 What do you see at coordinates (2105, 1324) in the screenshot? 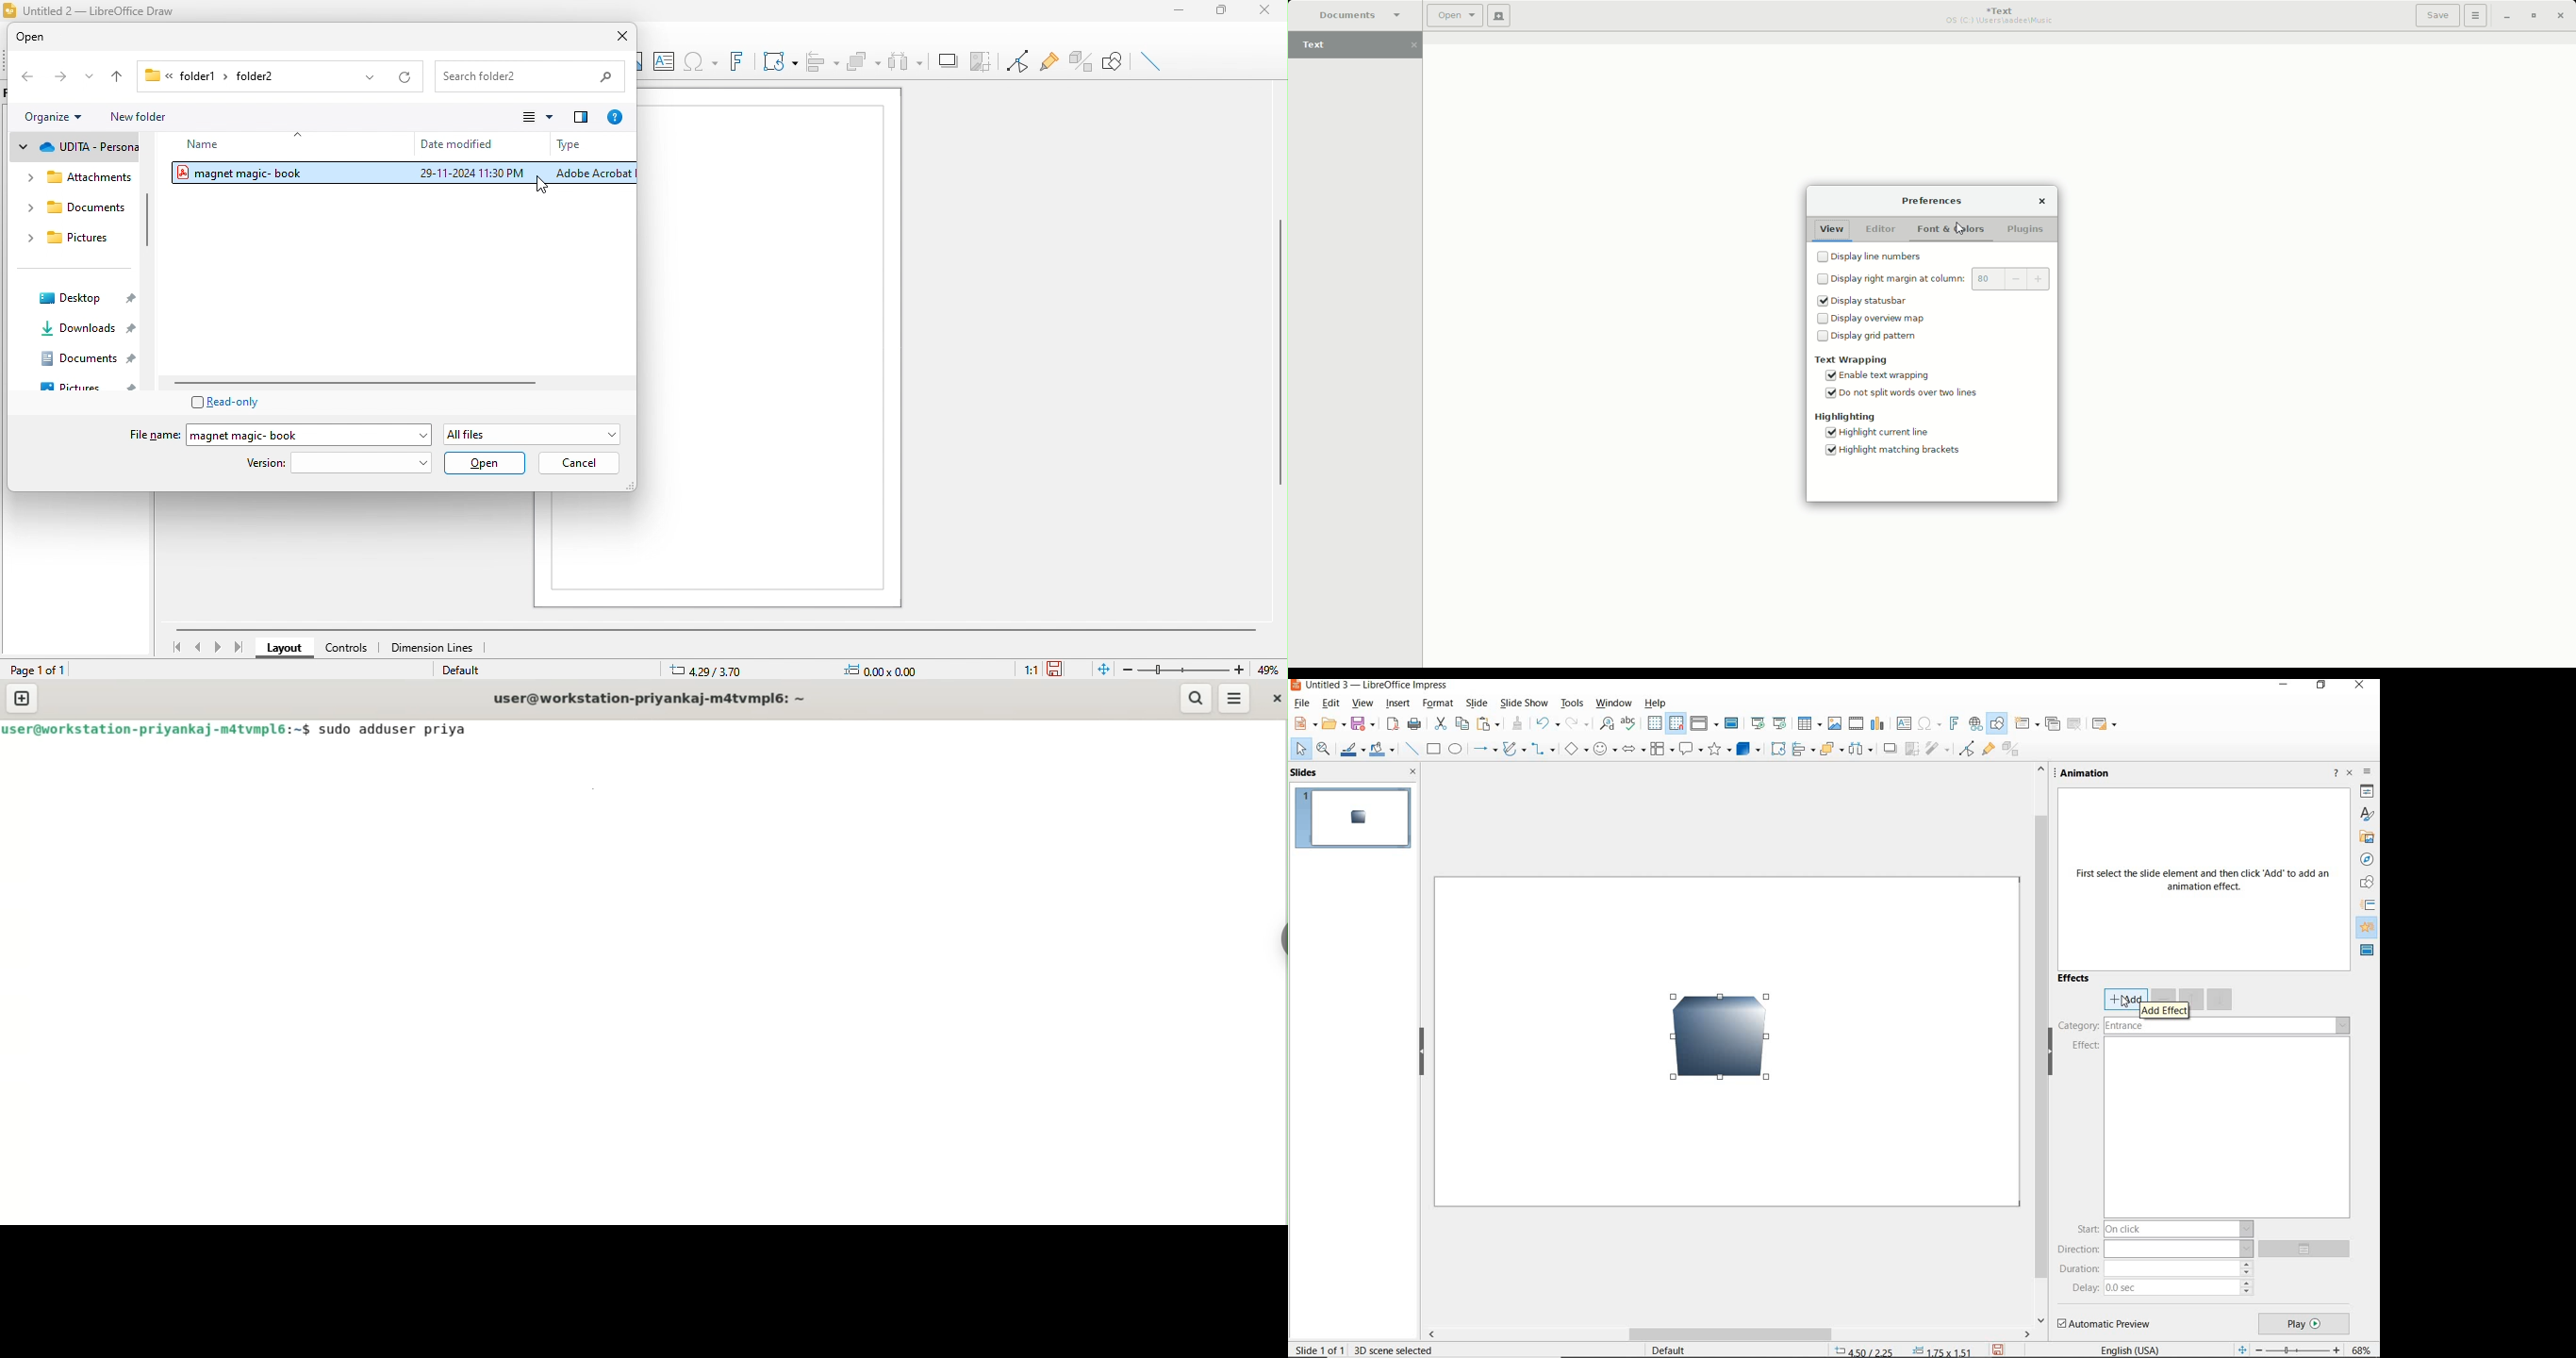
I see `automatic preview` at bounding box center [2105, 1324].